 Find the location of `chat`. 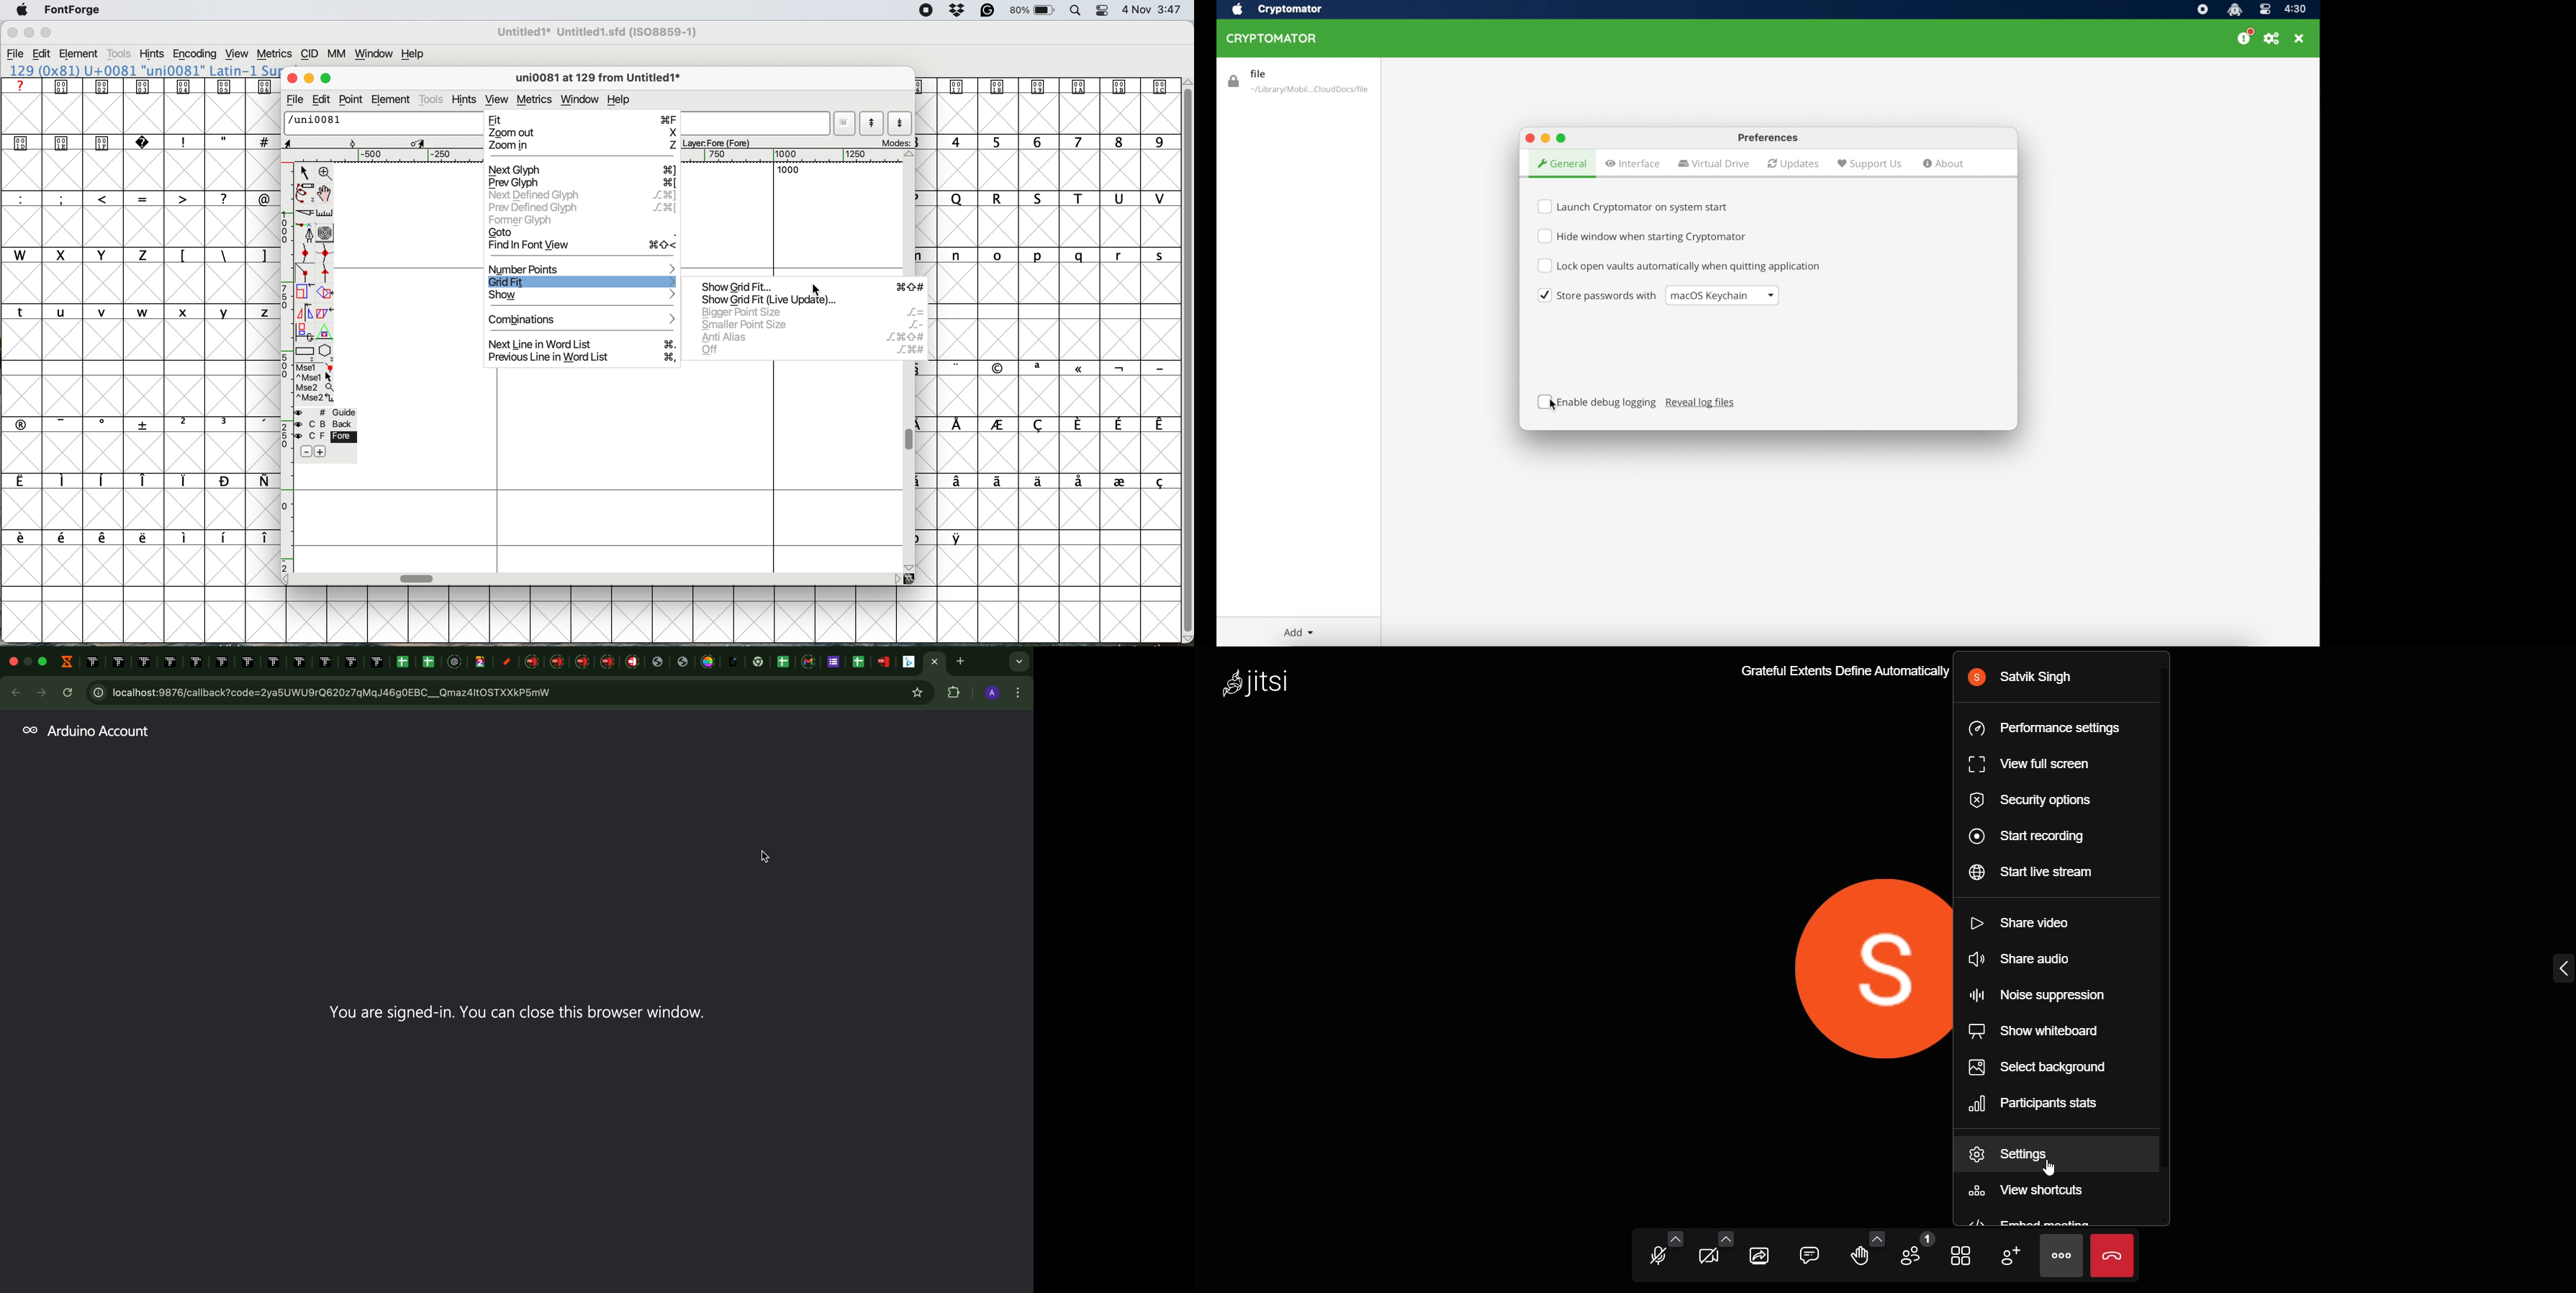

chat is located at coordinates (1809, 1254).